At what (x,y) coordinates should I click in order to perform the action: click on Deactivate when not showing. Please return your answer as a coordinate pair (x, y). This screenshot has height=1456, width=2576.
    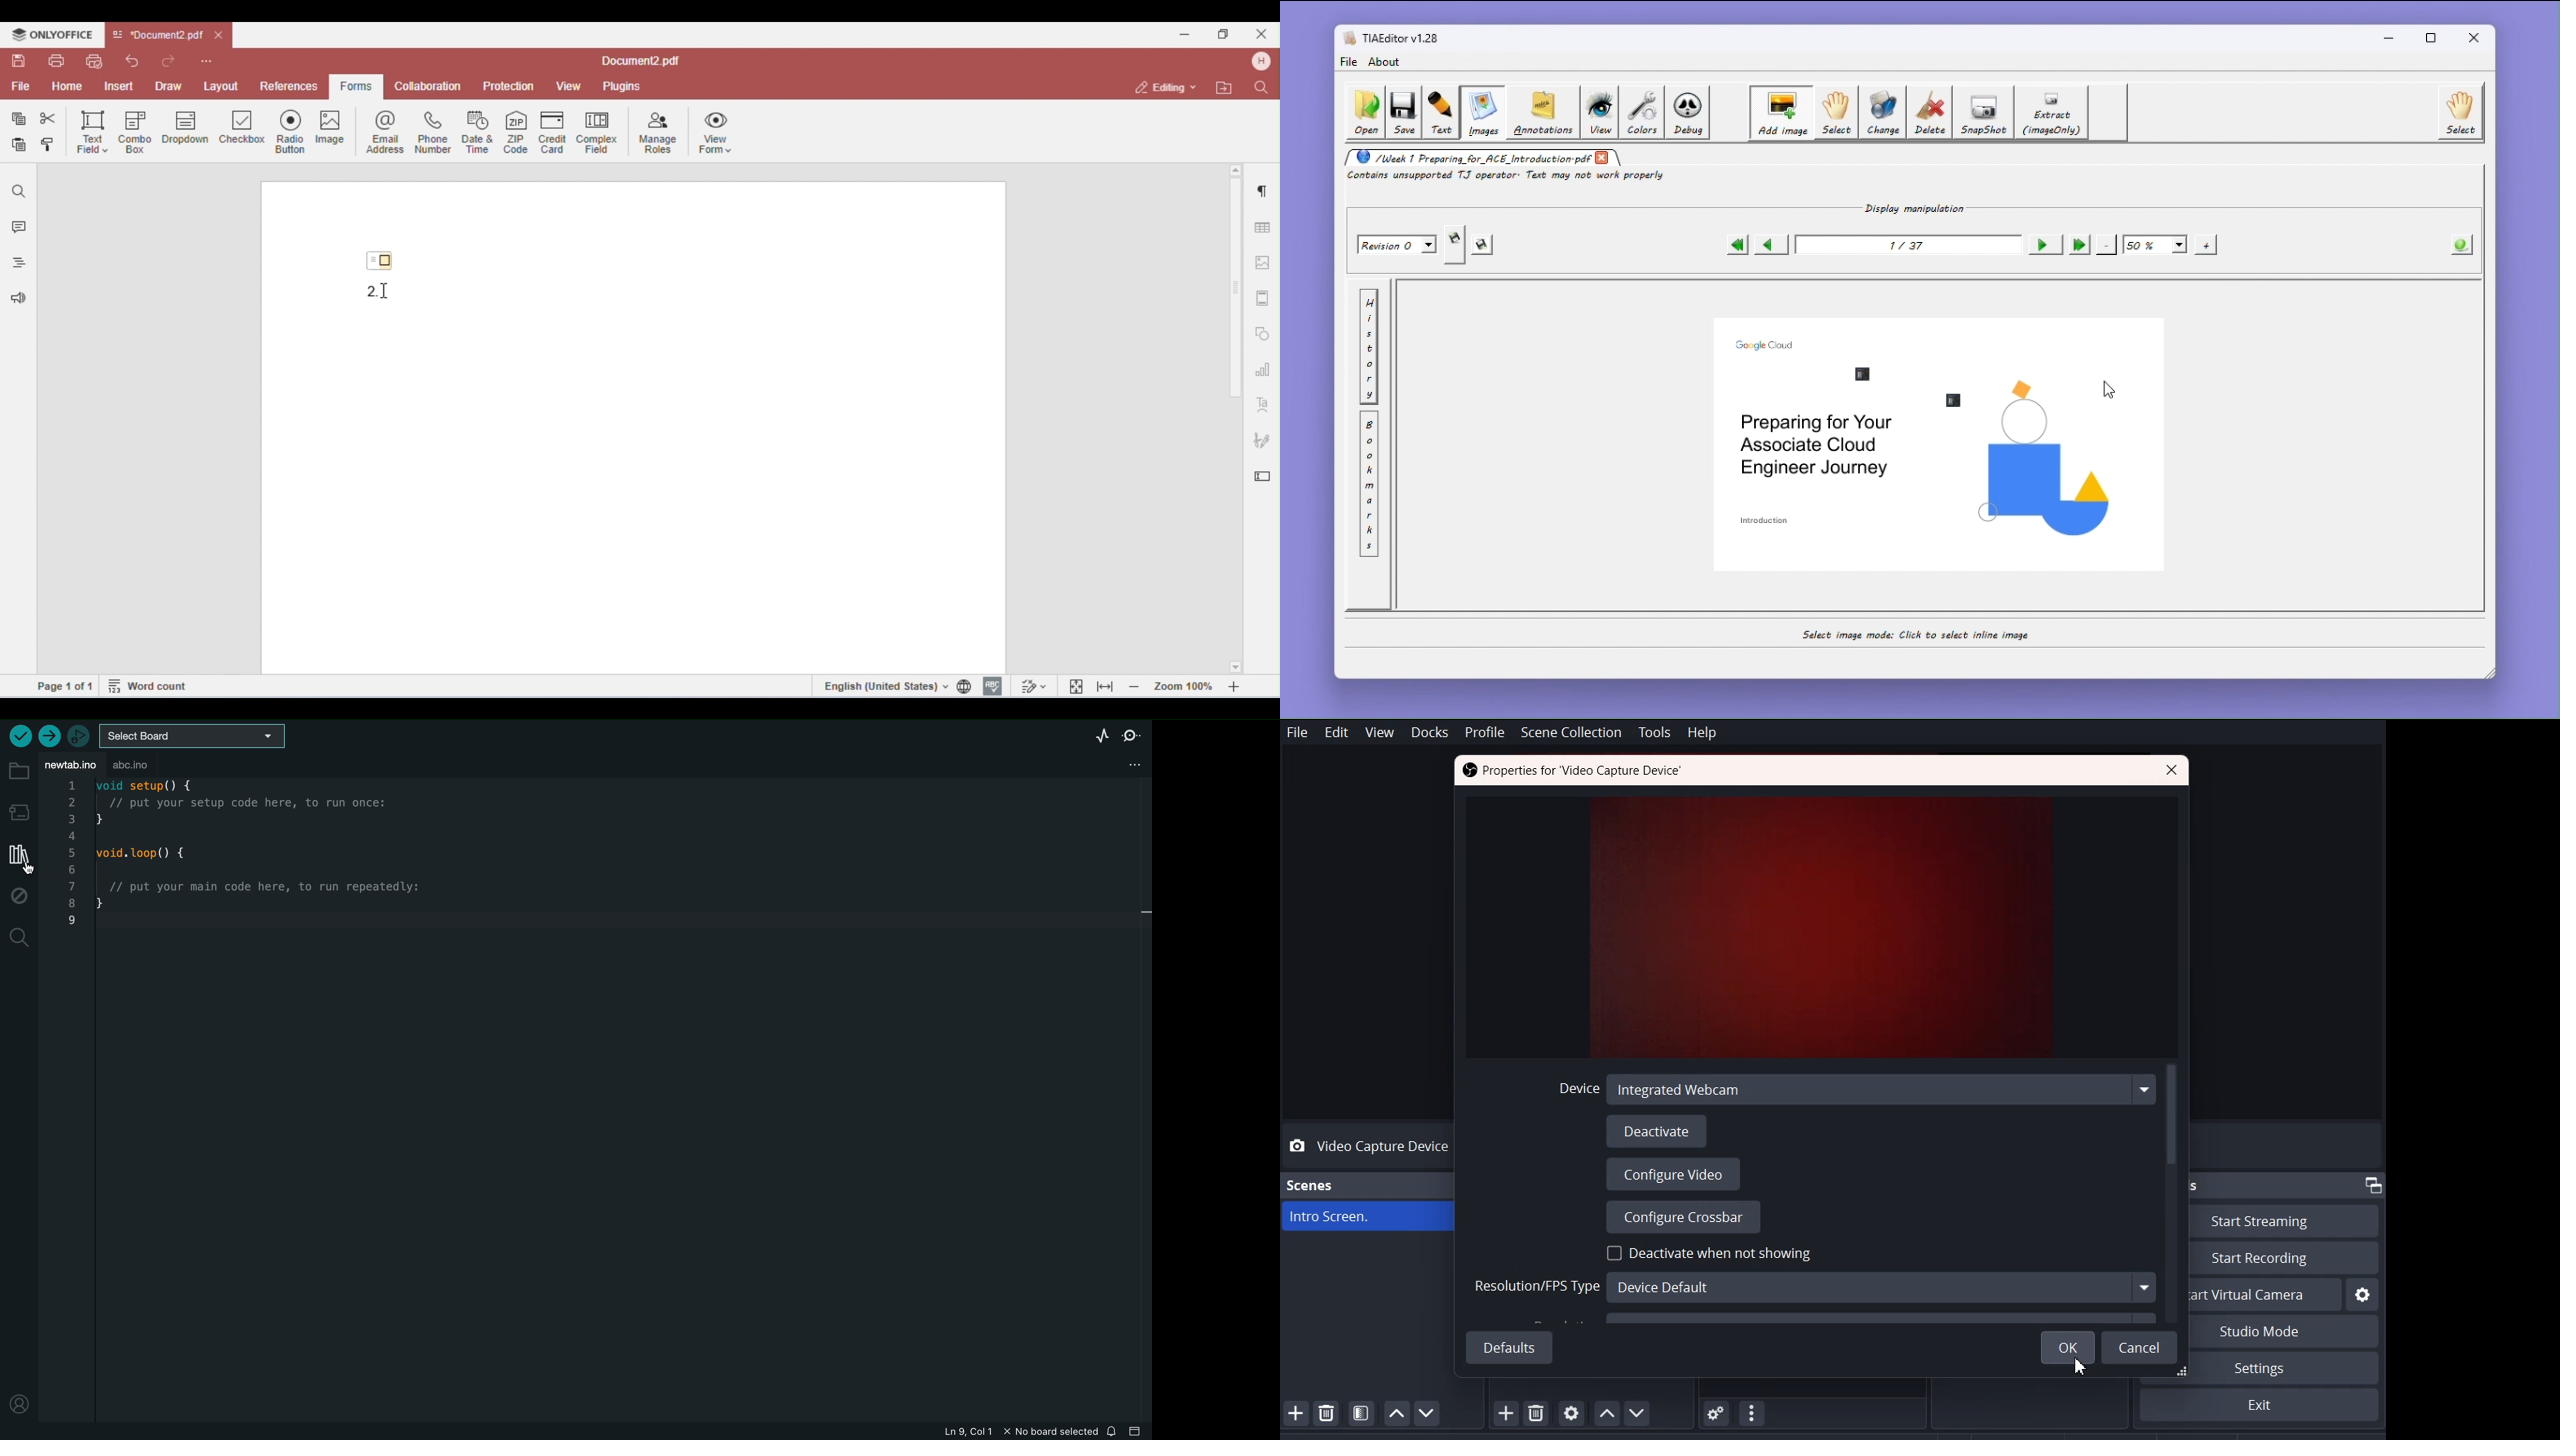
    Looking at the image, I should click on (1710, 1252).